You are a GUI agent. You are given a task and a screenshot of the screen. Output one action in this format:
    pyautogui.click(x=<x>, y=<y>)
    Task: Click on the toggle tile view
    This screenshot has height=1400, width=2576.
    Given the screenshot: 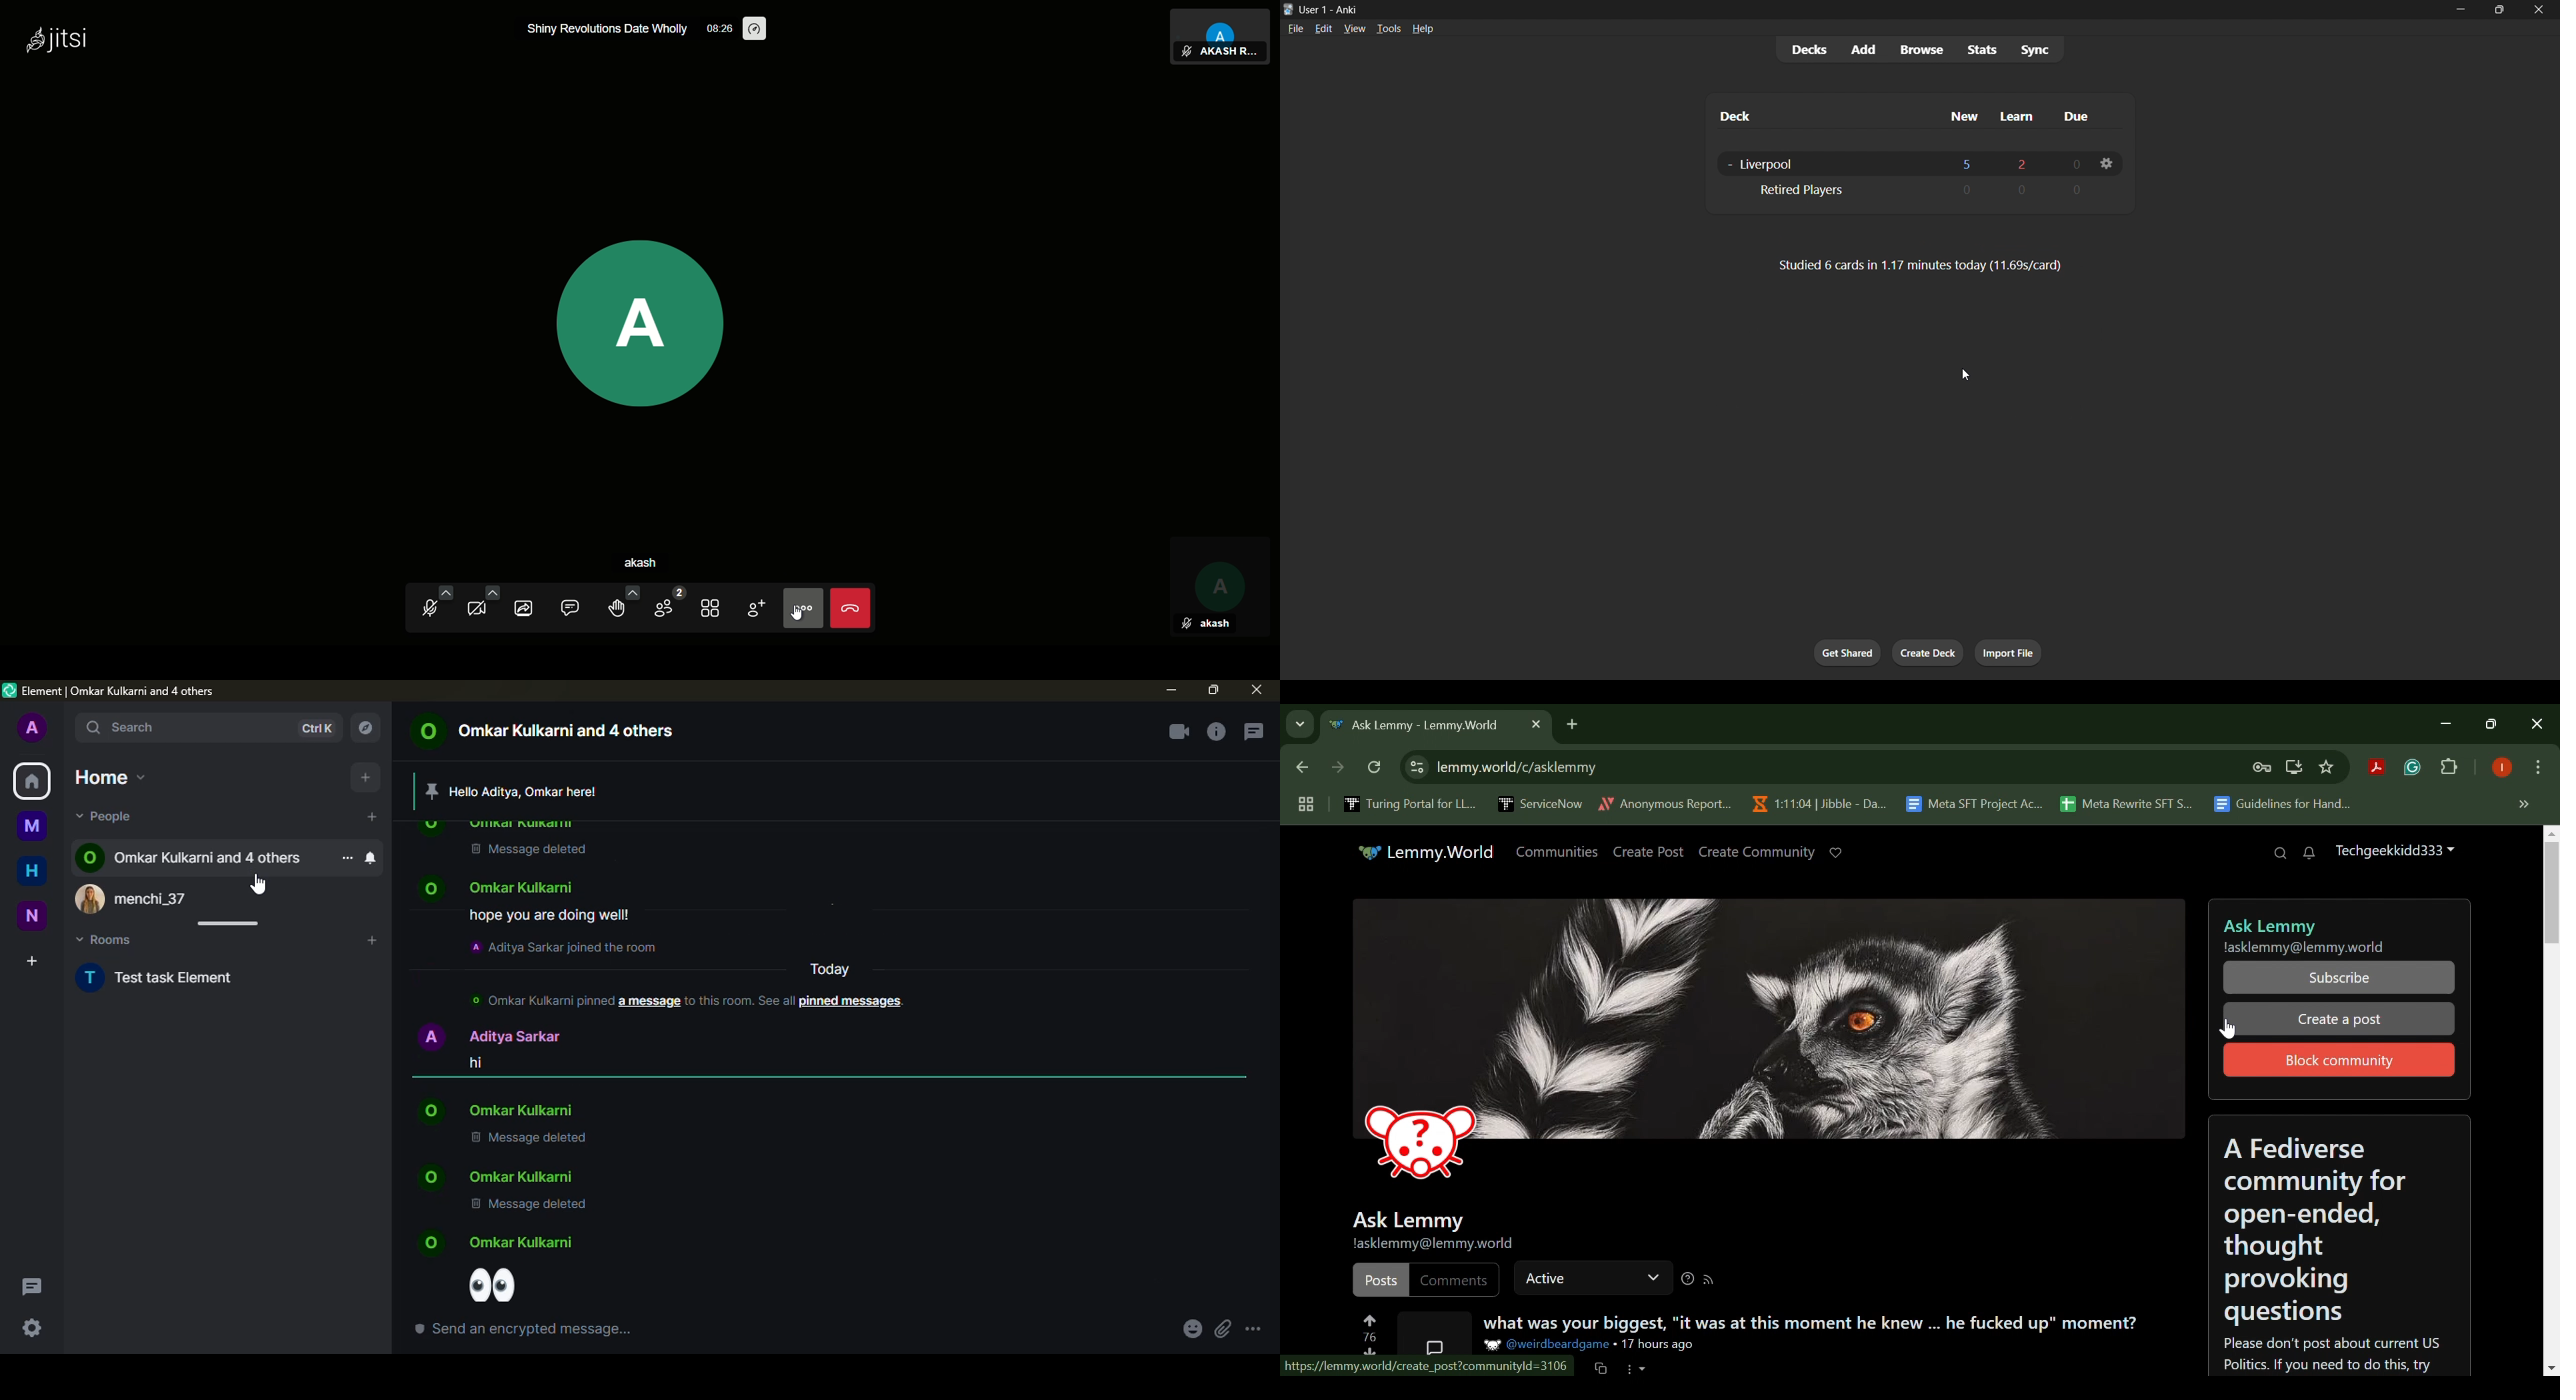 What is the action you would take?
    pyautogui.click(x=713, y=606)
    